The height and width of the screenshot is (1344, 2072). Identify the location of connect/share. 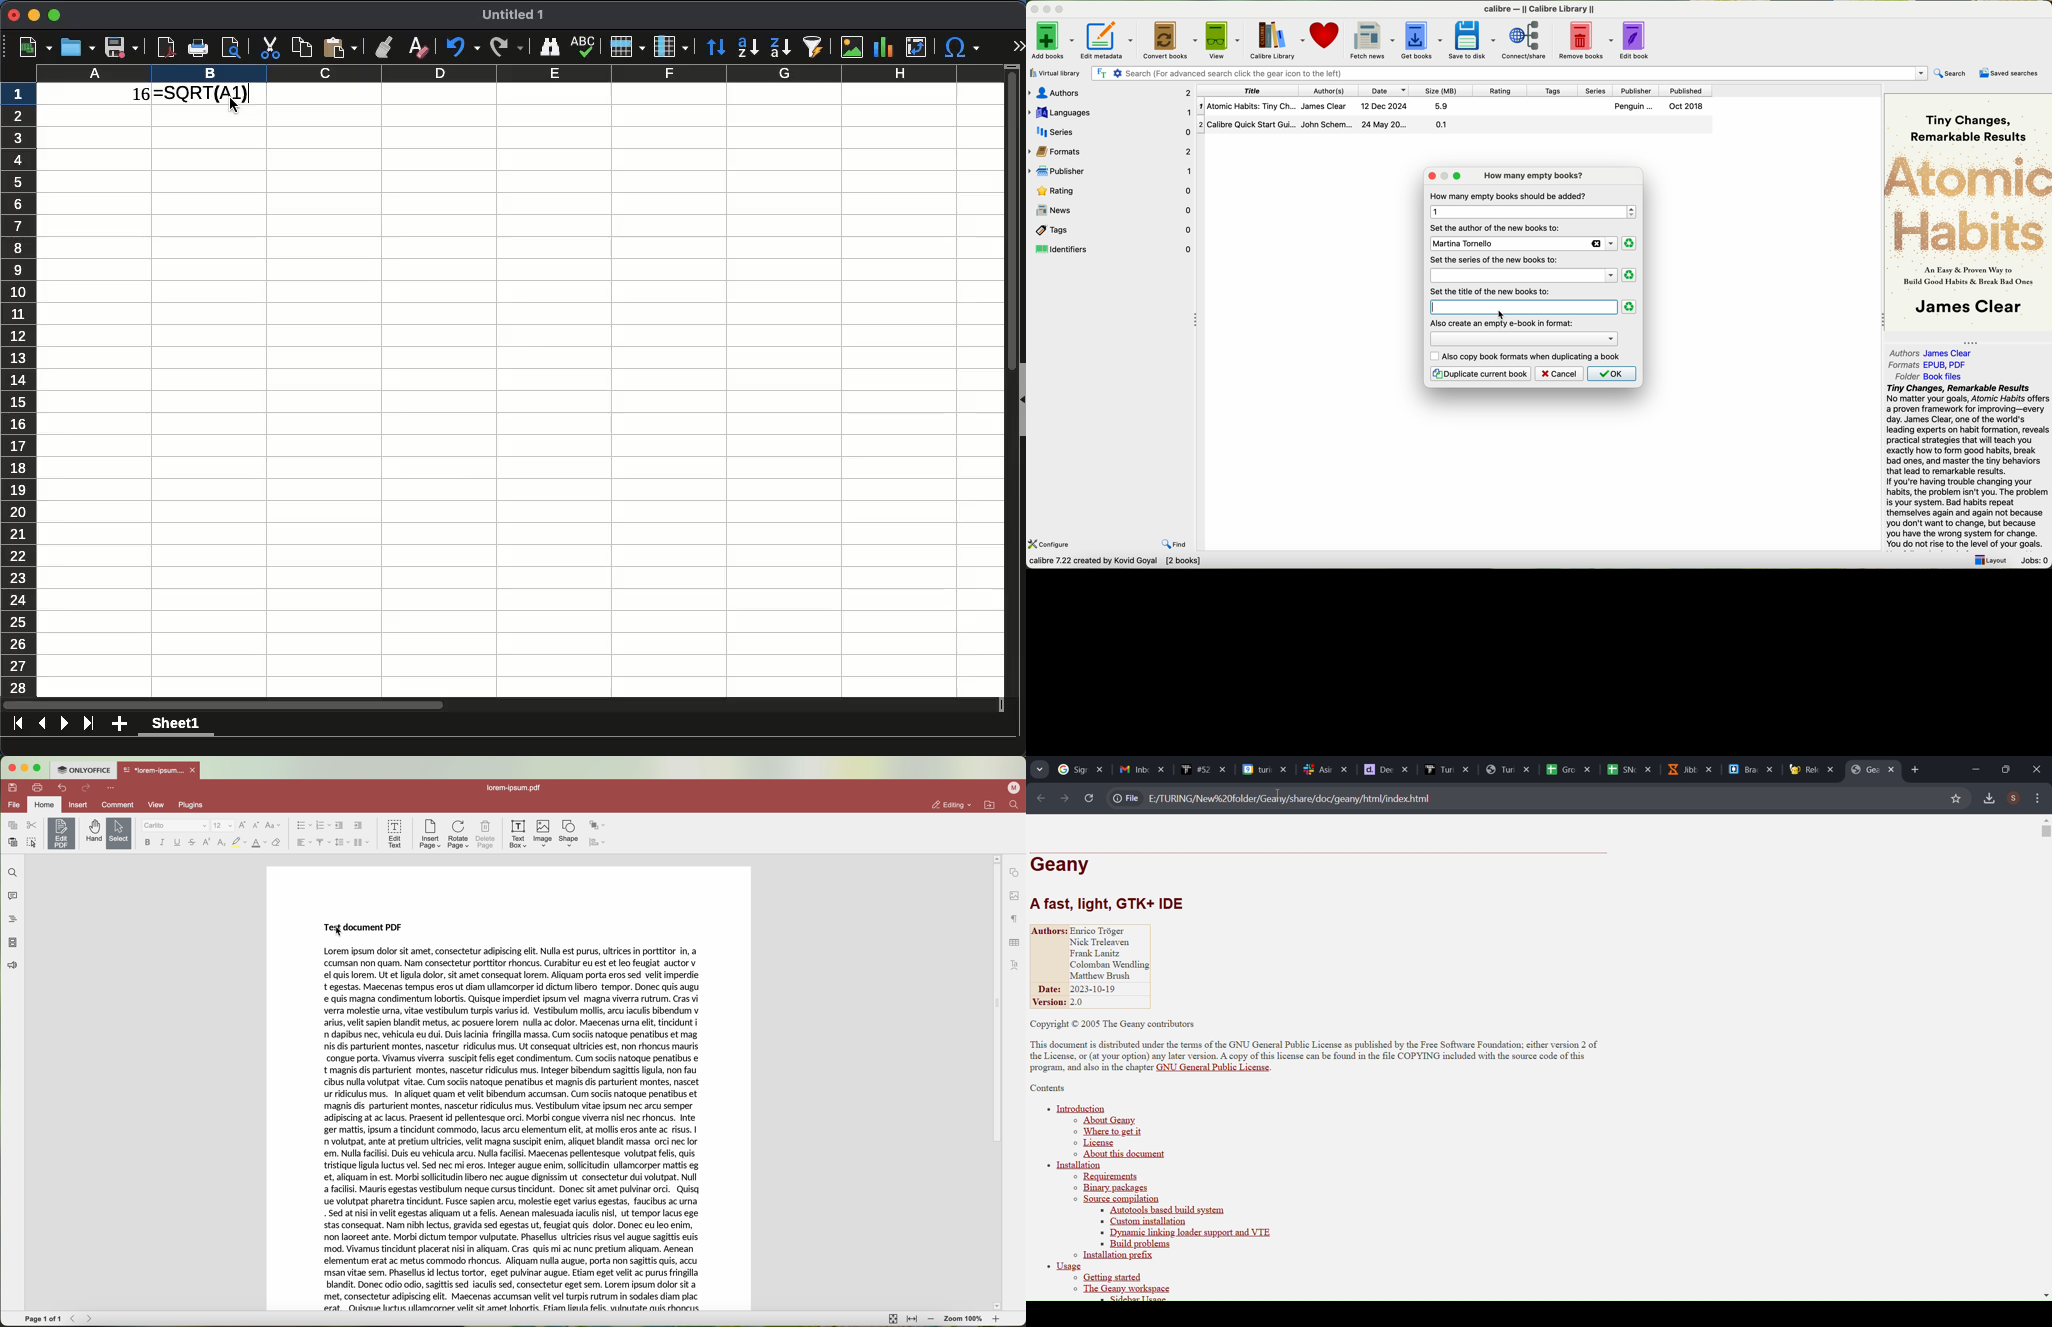
(1526, 41).